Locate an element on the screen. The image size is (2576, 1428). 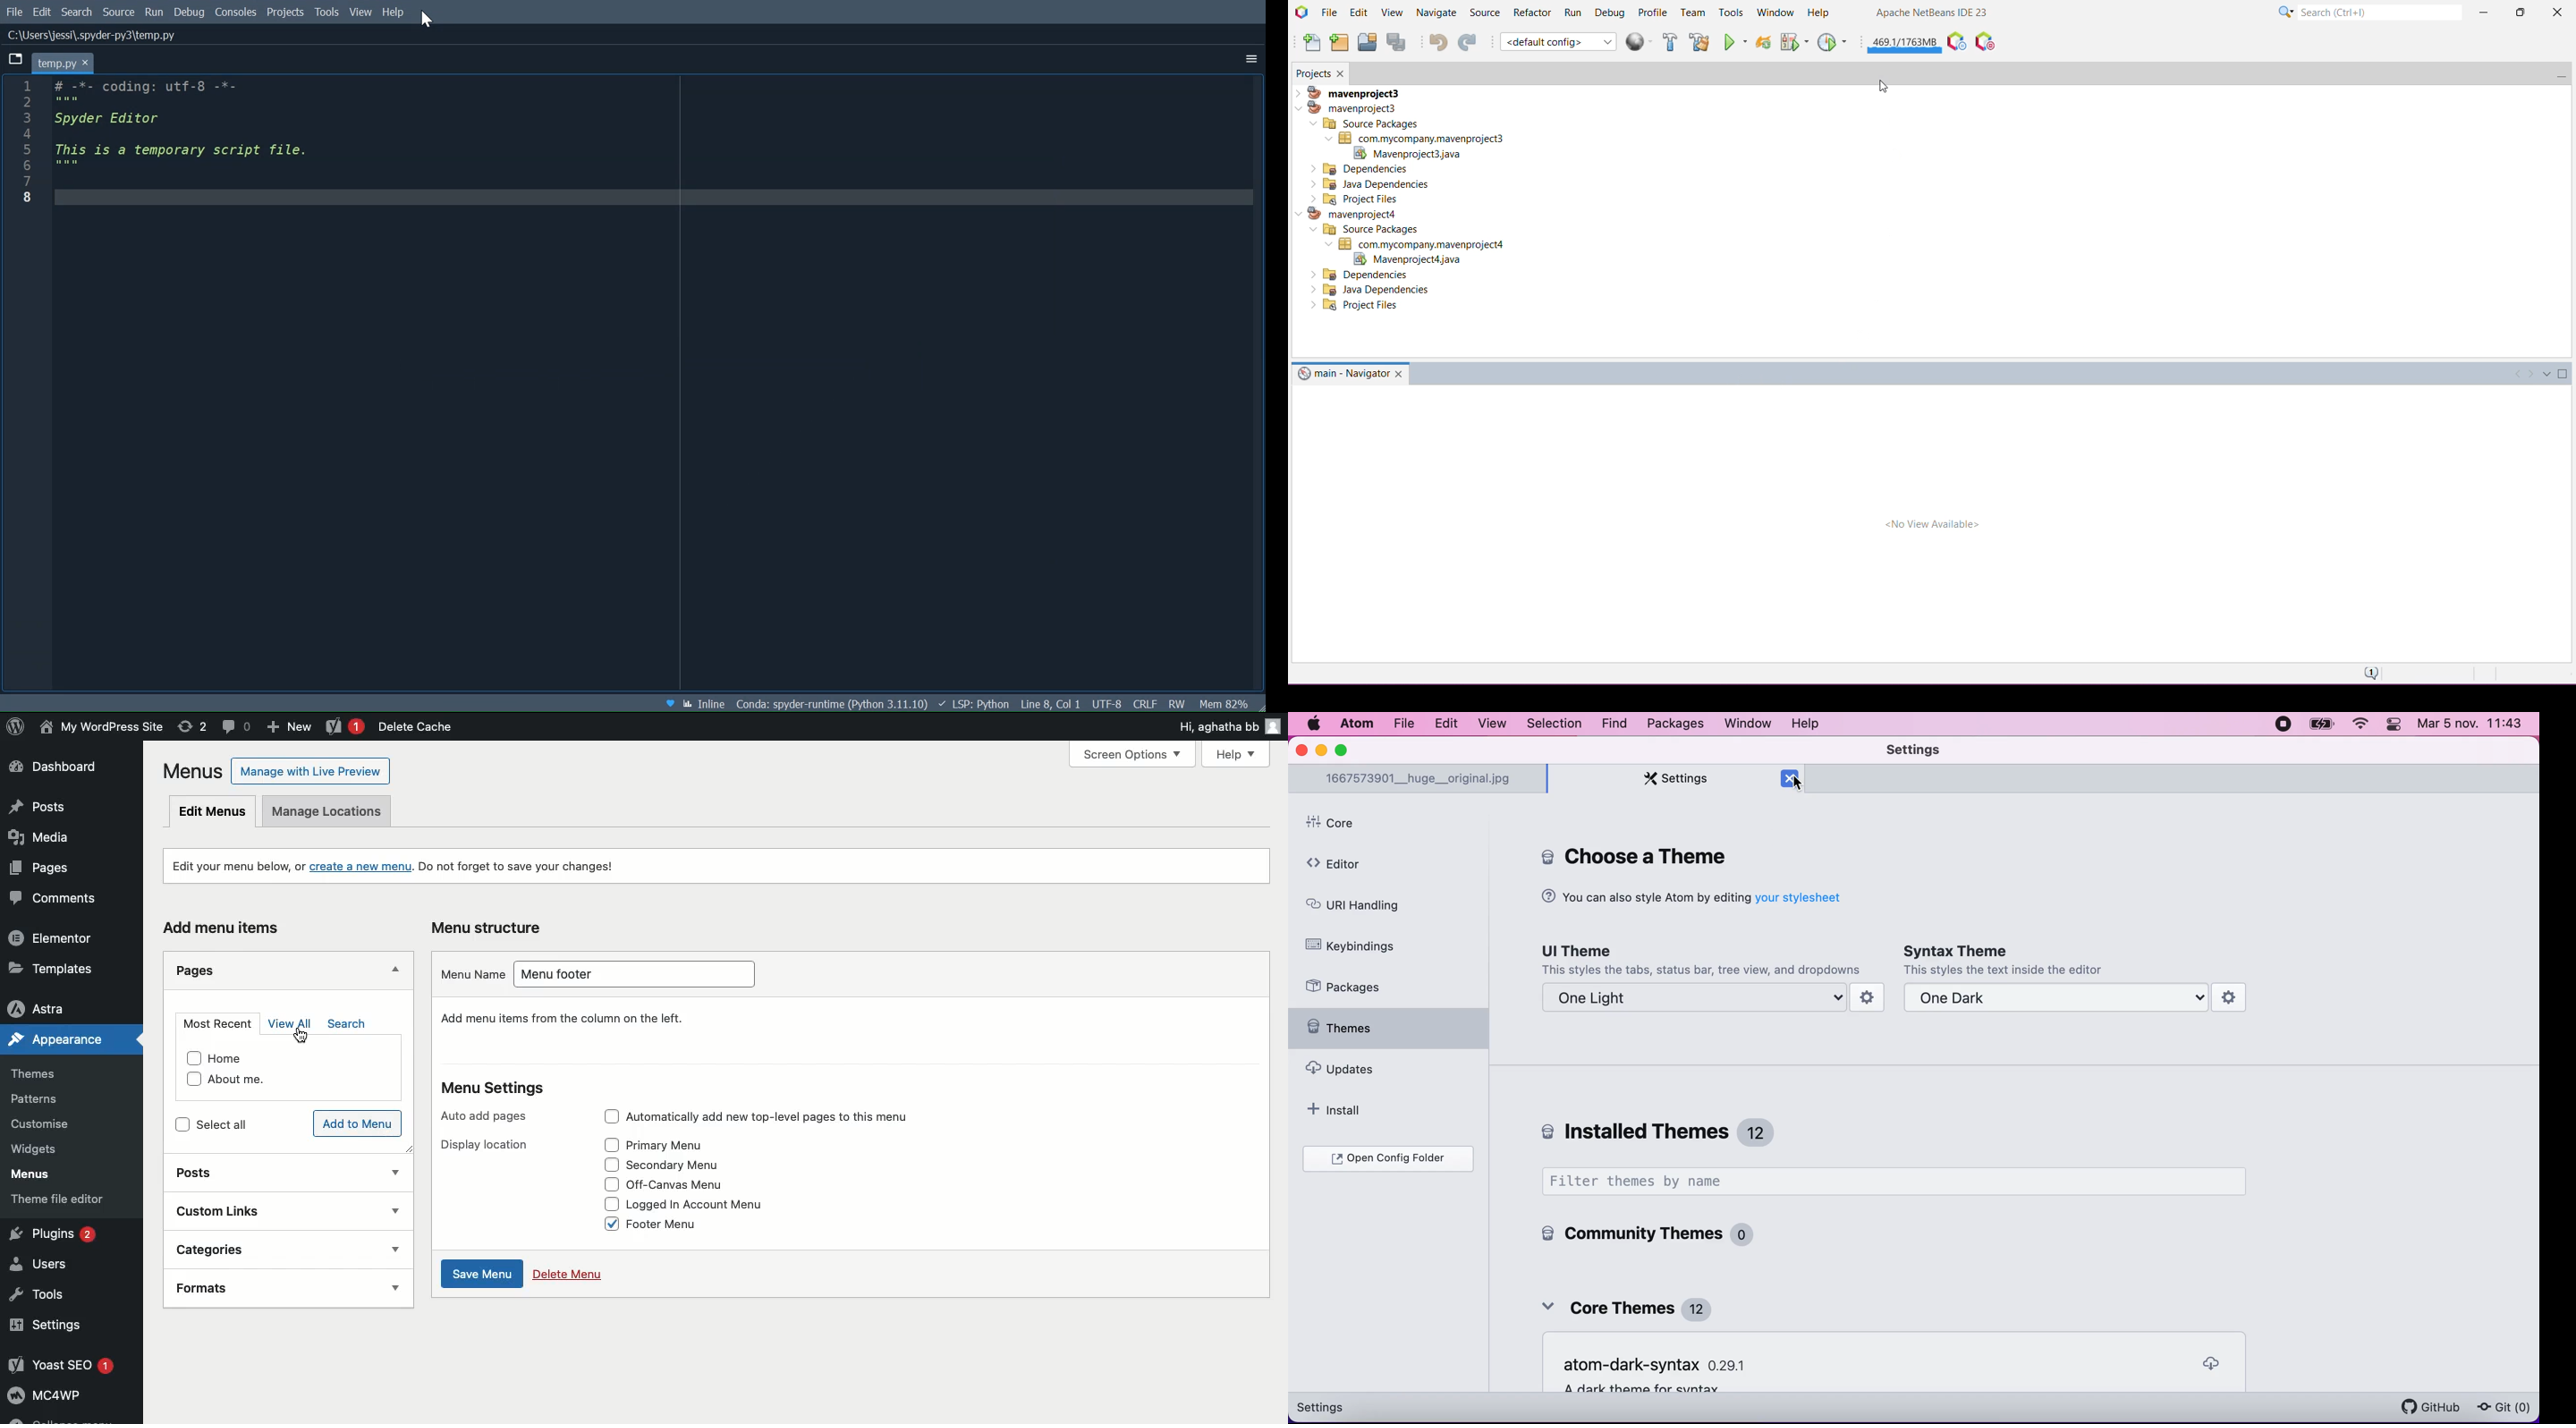
minimize is located at coordinates (2557, 72).